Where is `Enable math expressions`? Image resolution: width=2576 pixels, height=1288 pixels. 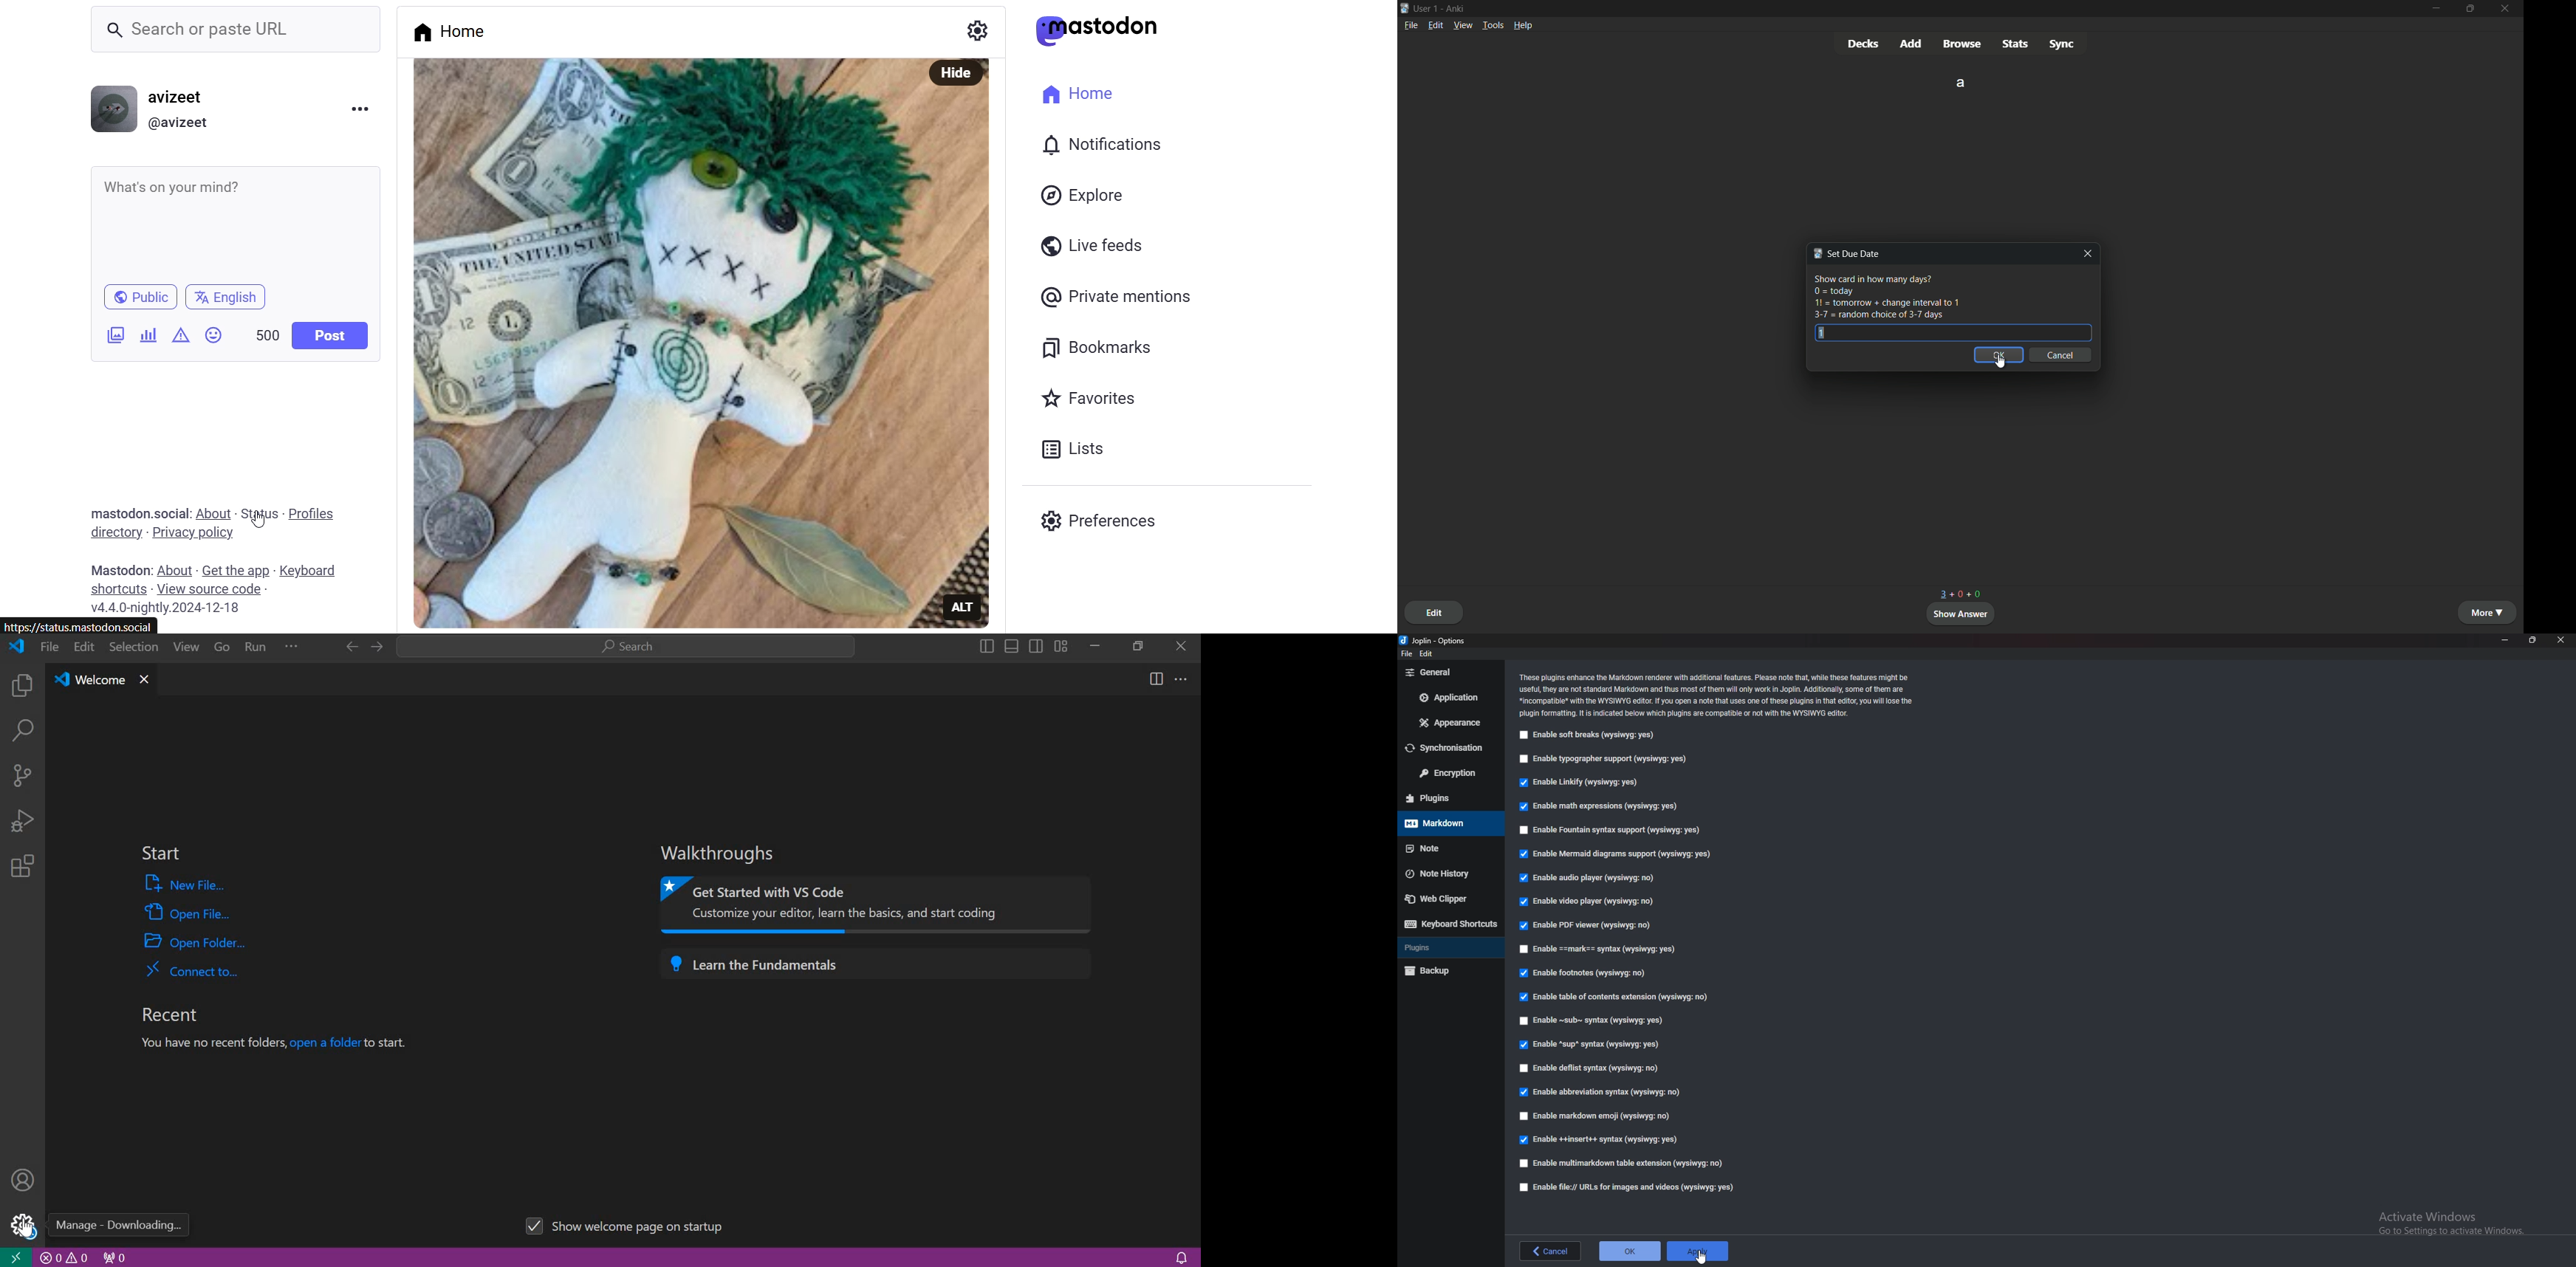
Enable math expressions is located at coordinates (1612, 805).